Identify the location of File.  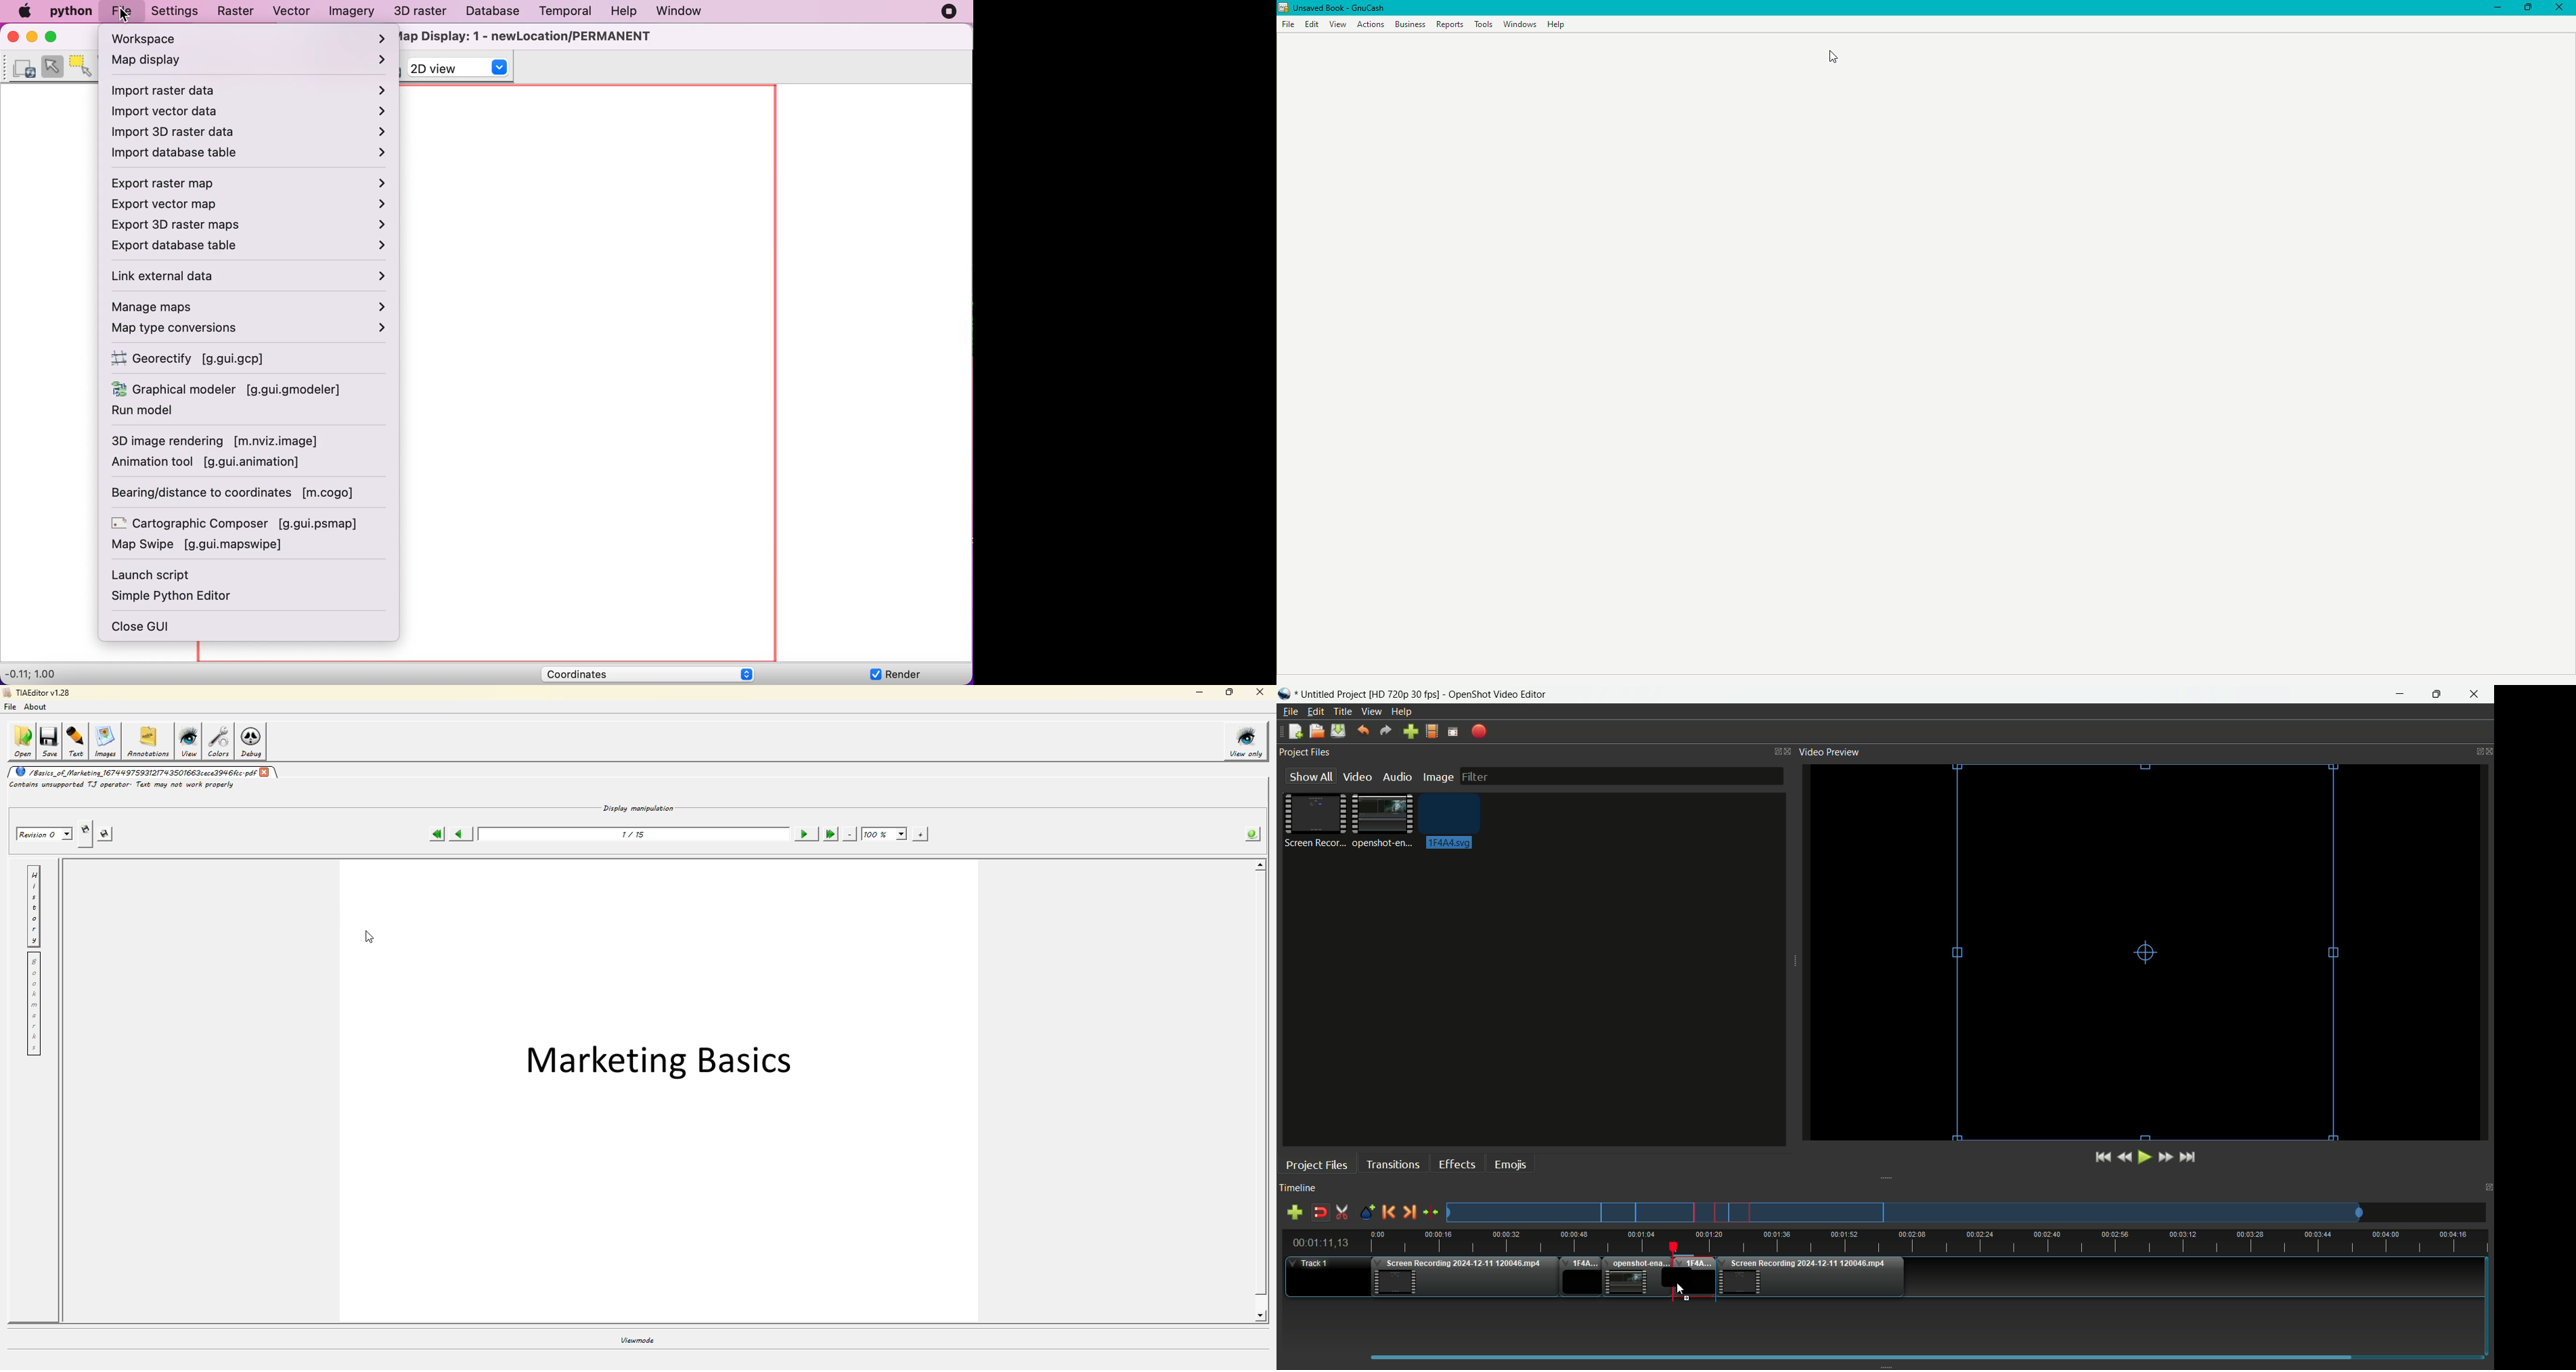
(1289, 24).